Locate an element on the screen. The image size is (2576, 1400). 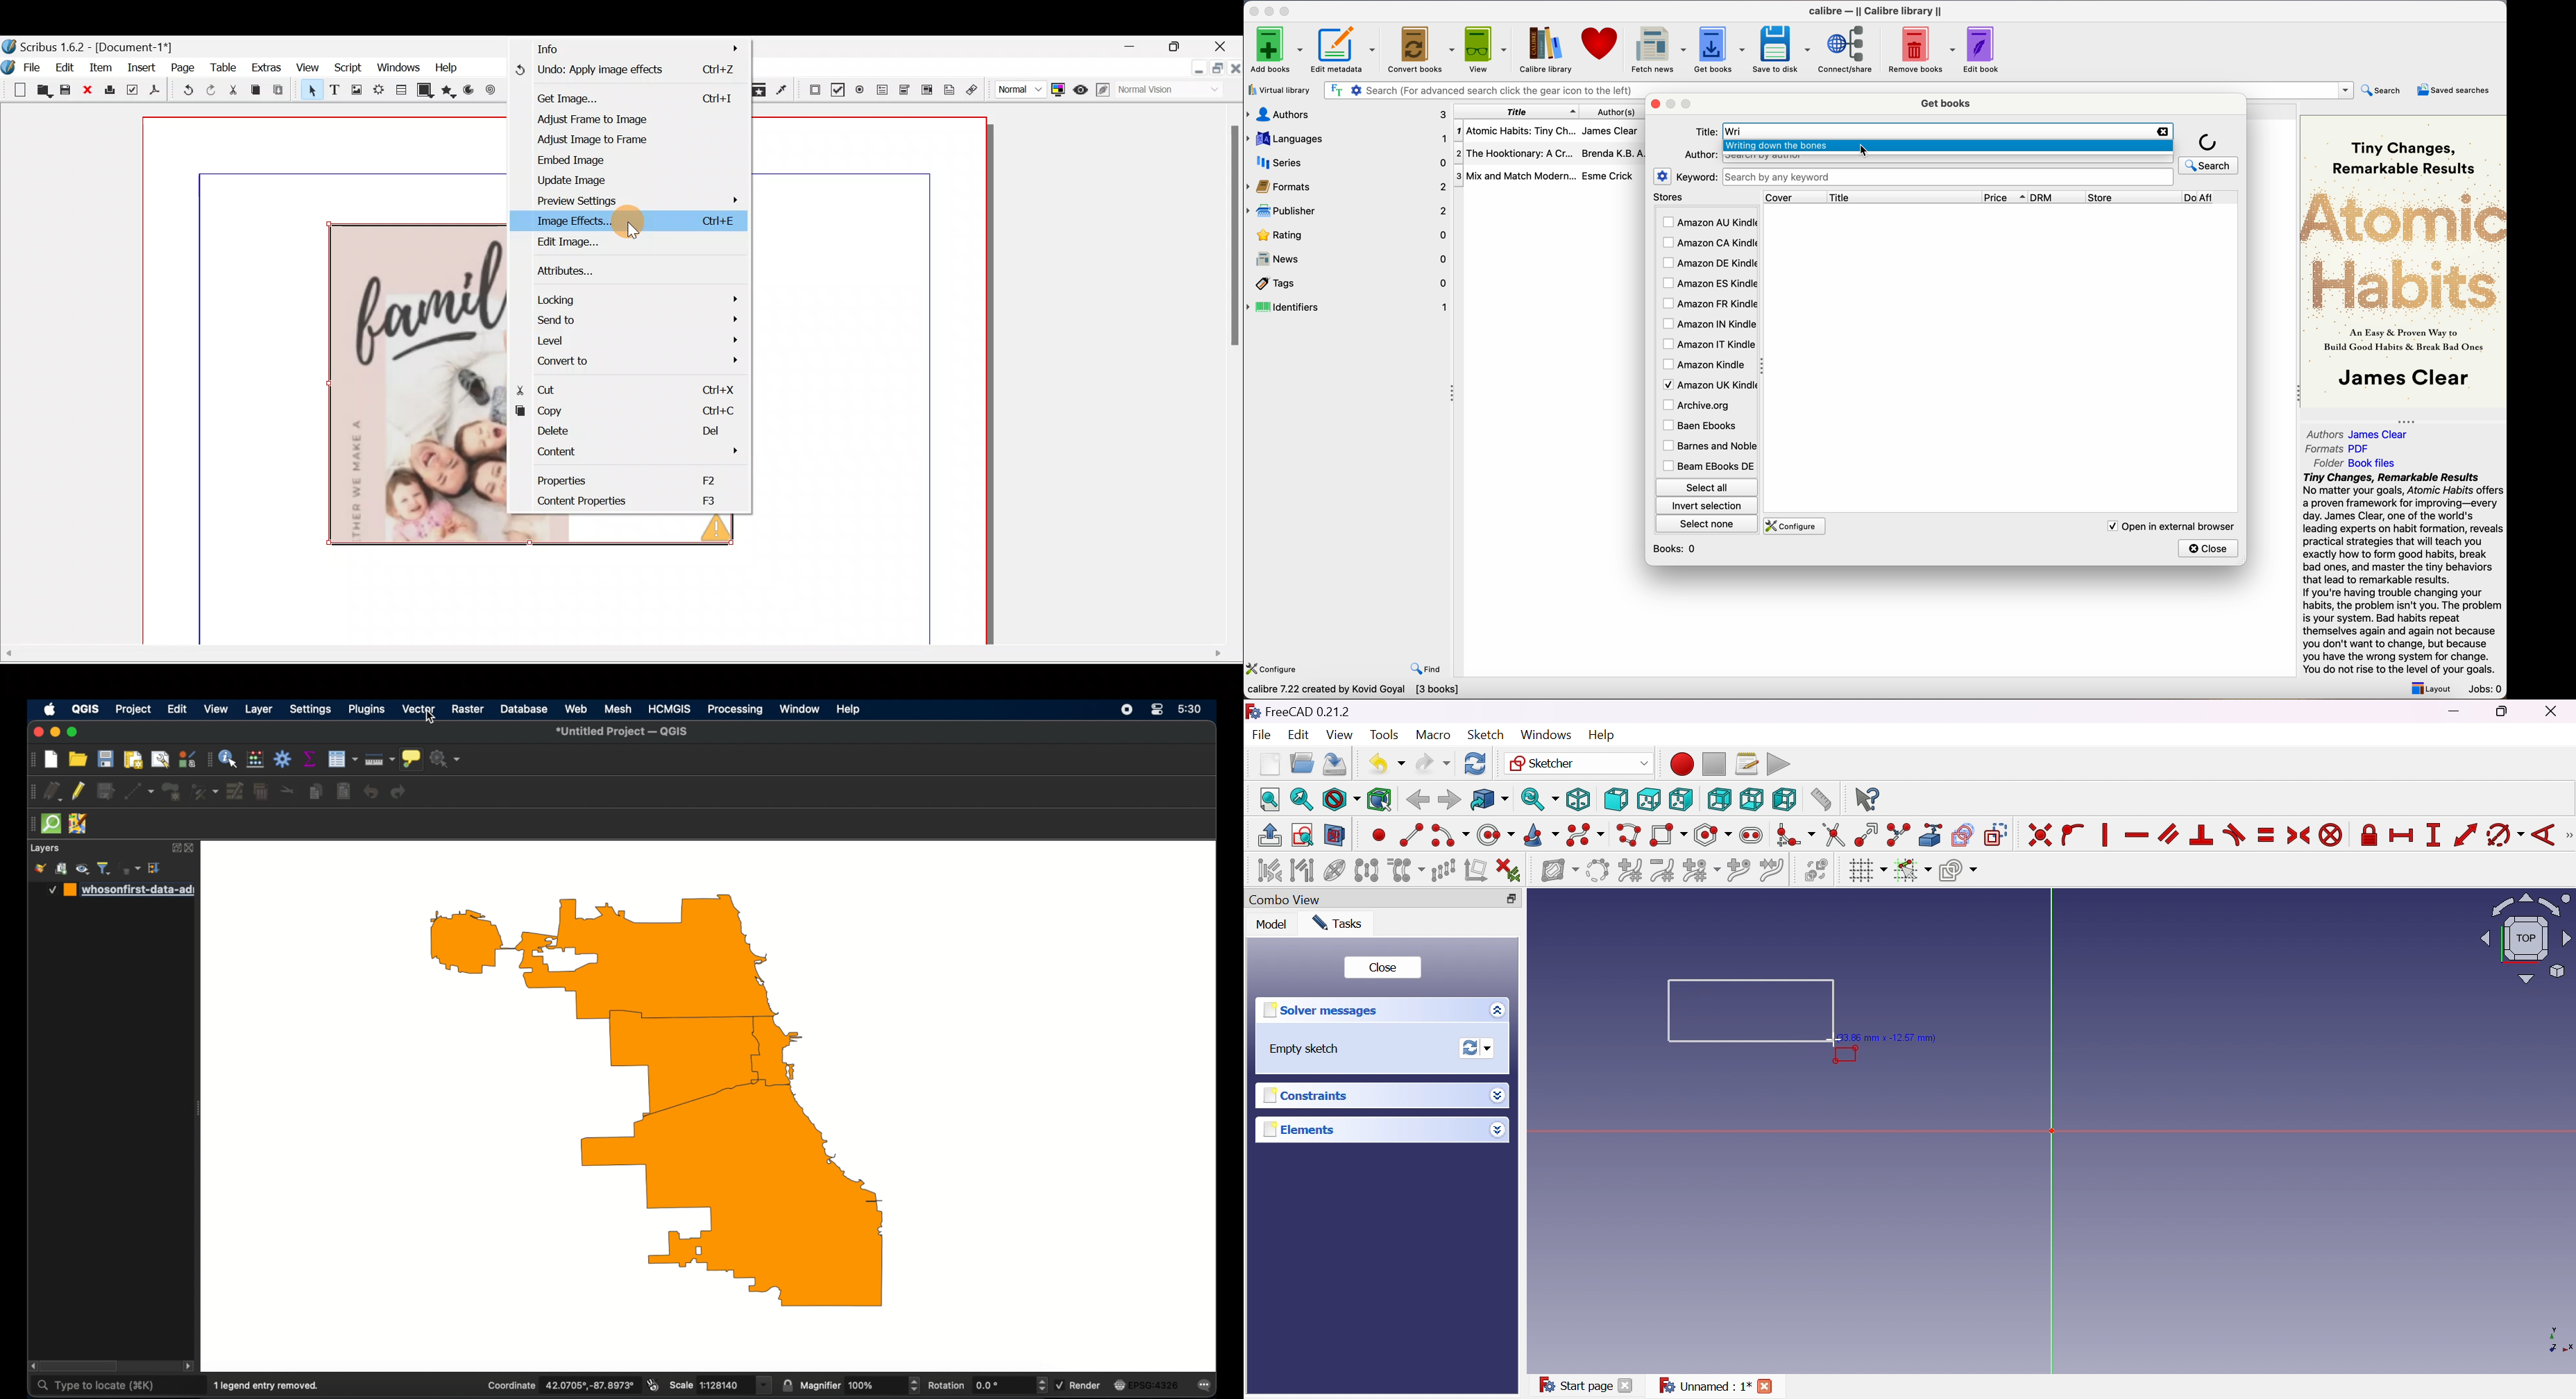
File is located at coordinates (34, 68).